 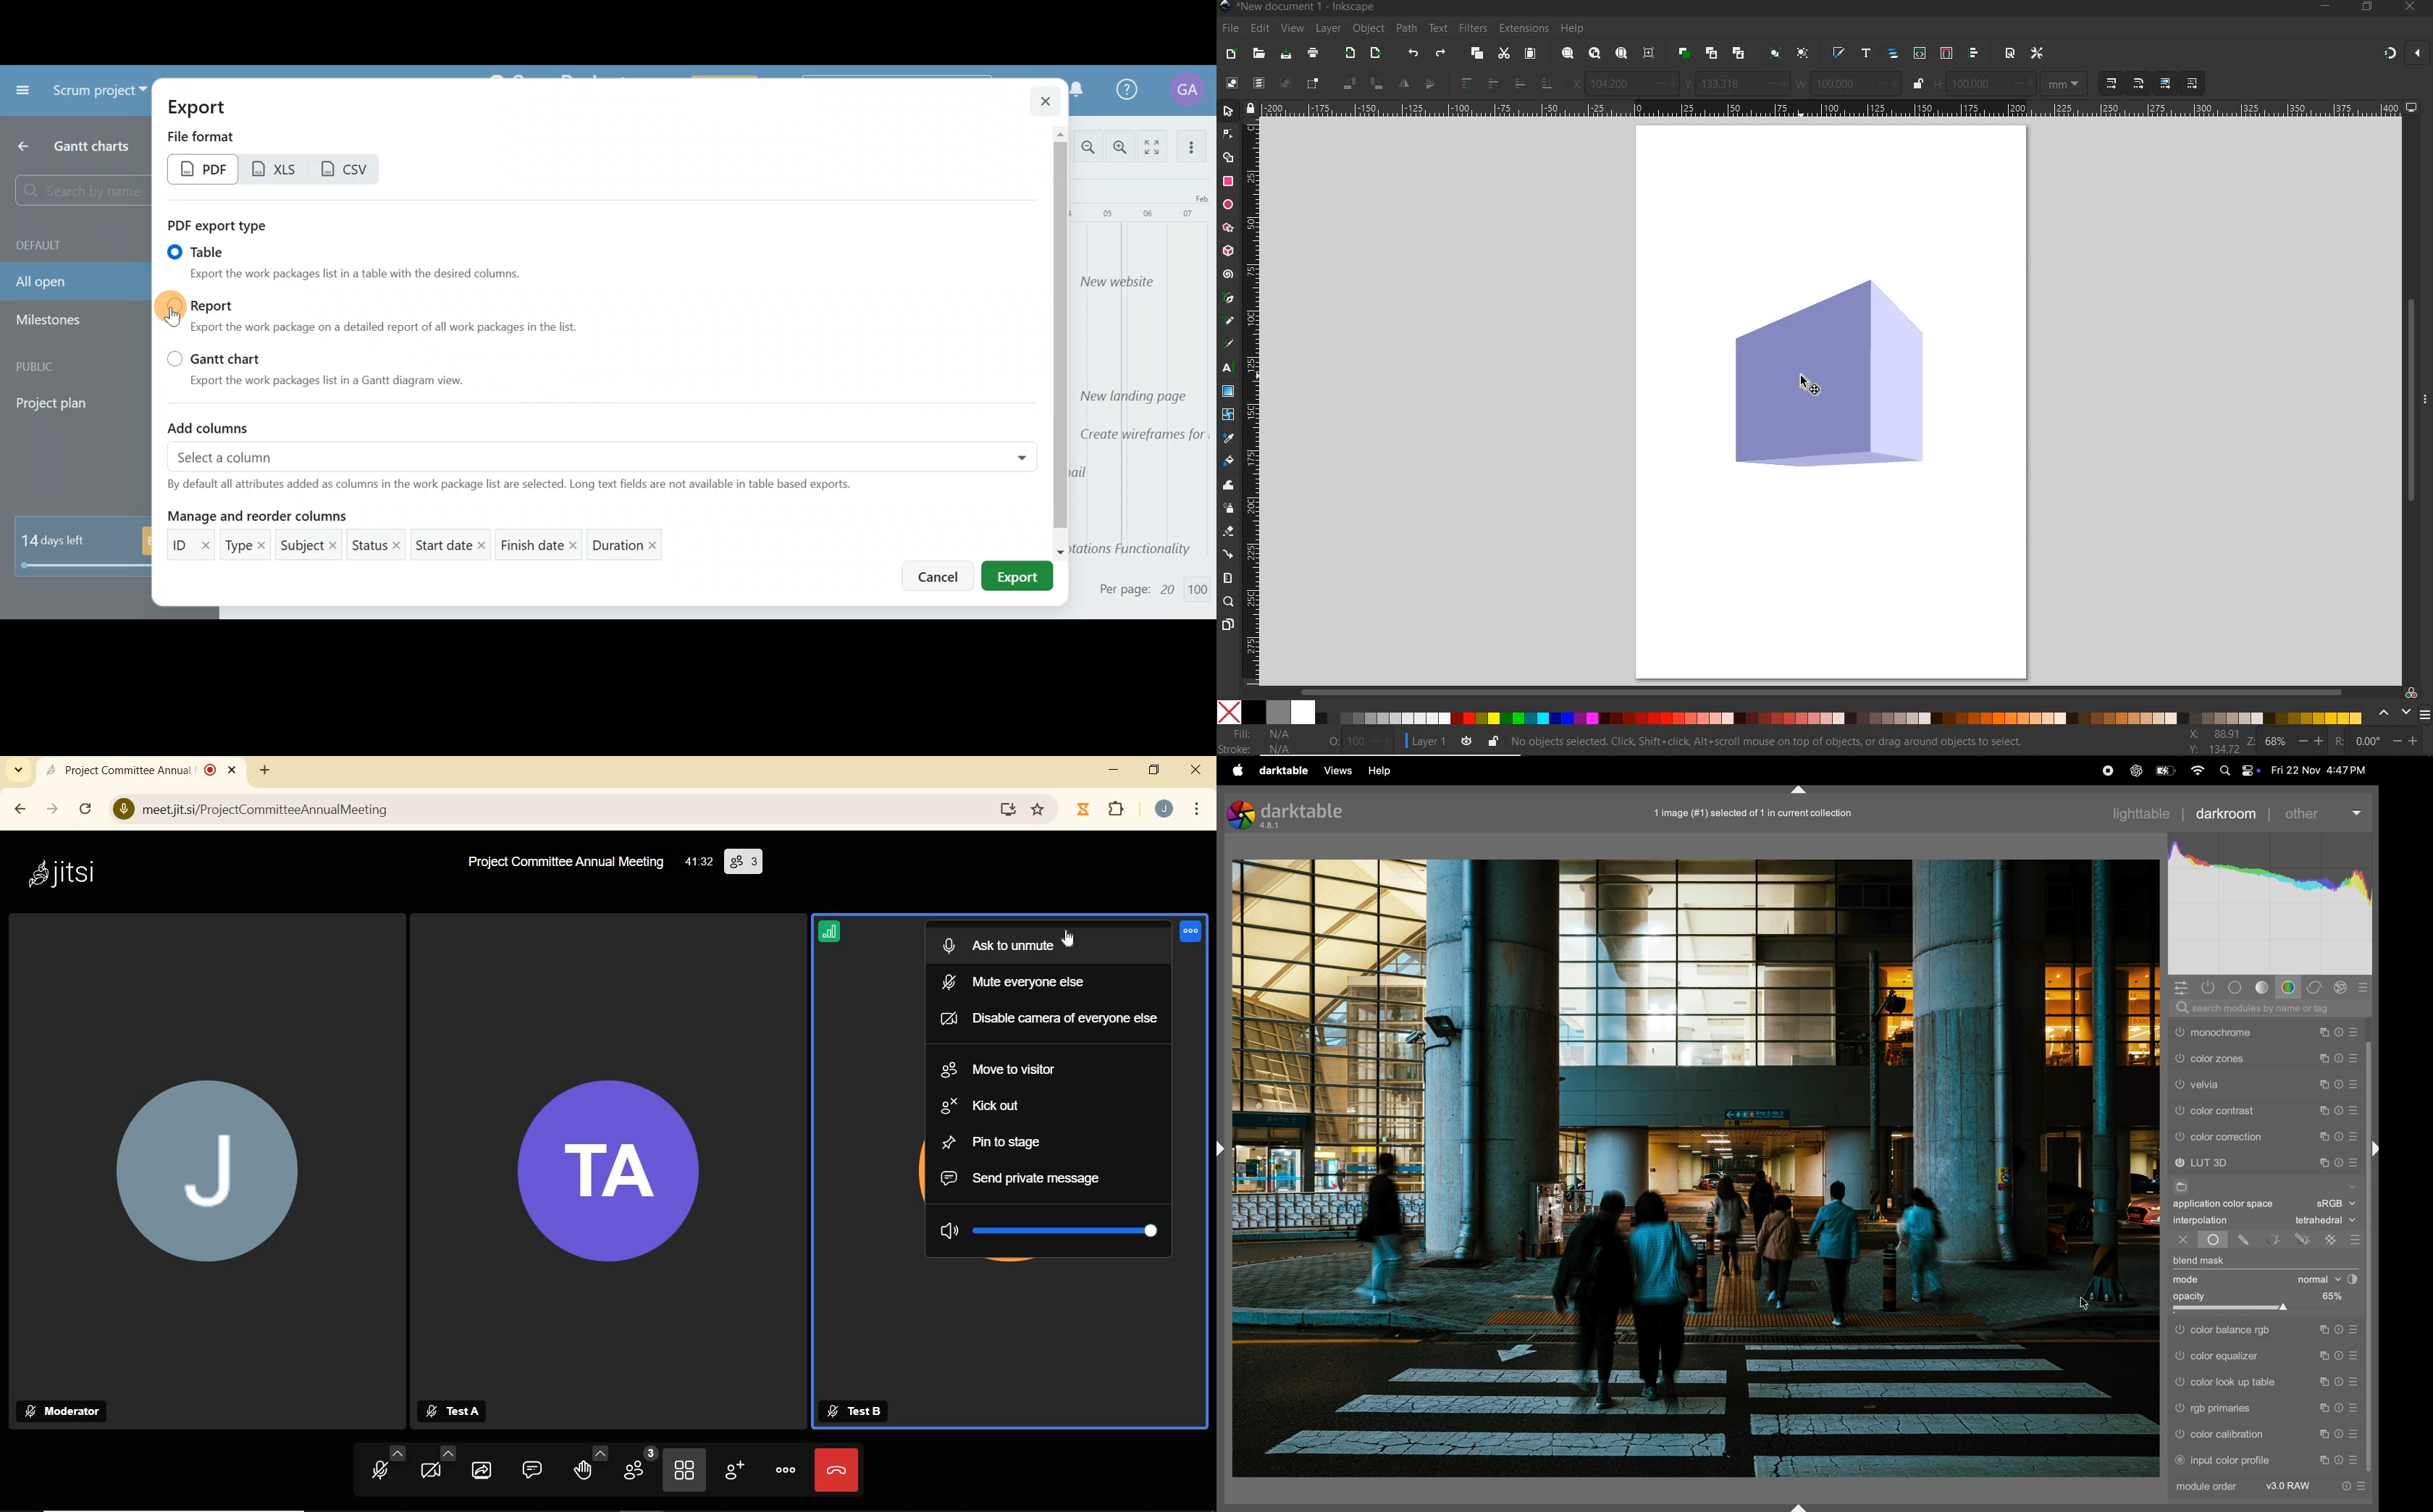 What do you see at coordinates (1285, 53) in the screenshot?
I see `SAVE` at bounding box center [1285, 53].